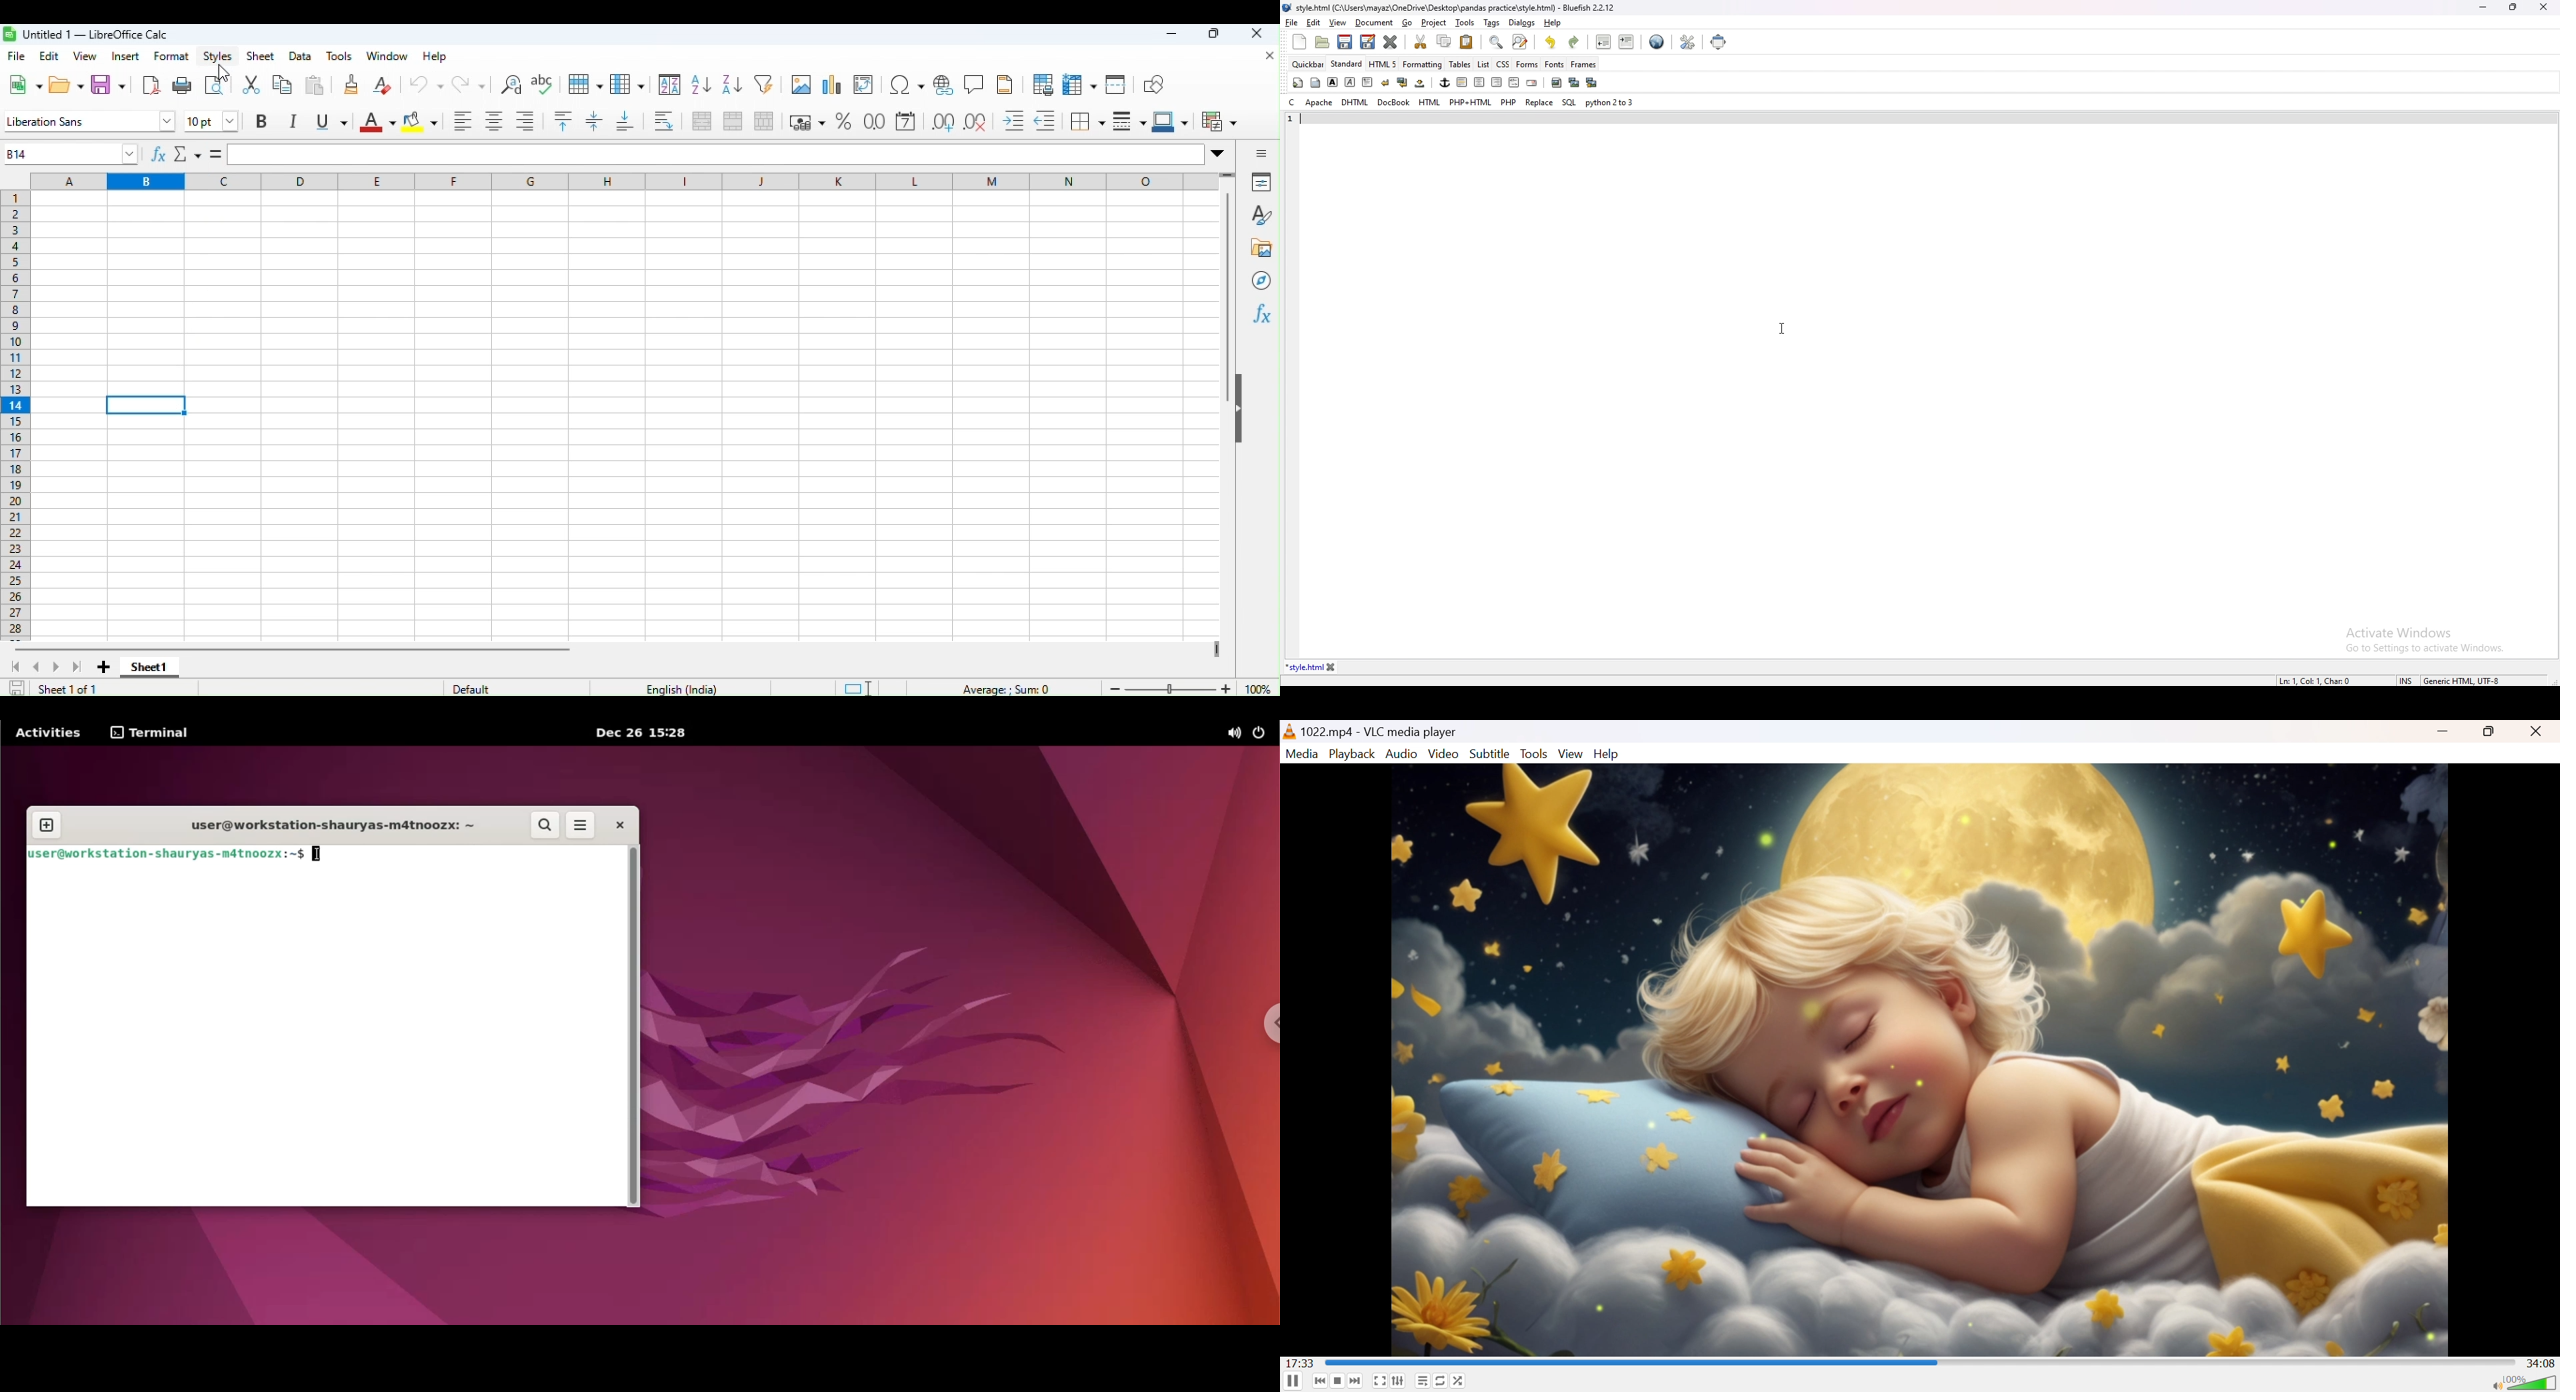 This screenshot has height=1400, width=2576. Describe the element at coordinates (1384, 65) in the screenshot. I see `html 5` at that location.